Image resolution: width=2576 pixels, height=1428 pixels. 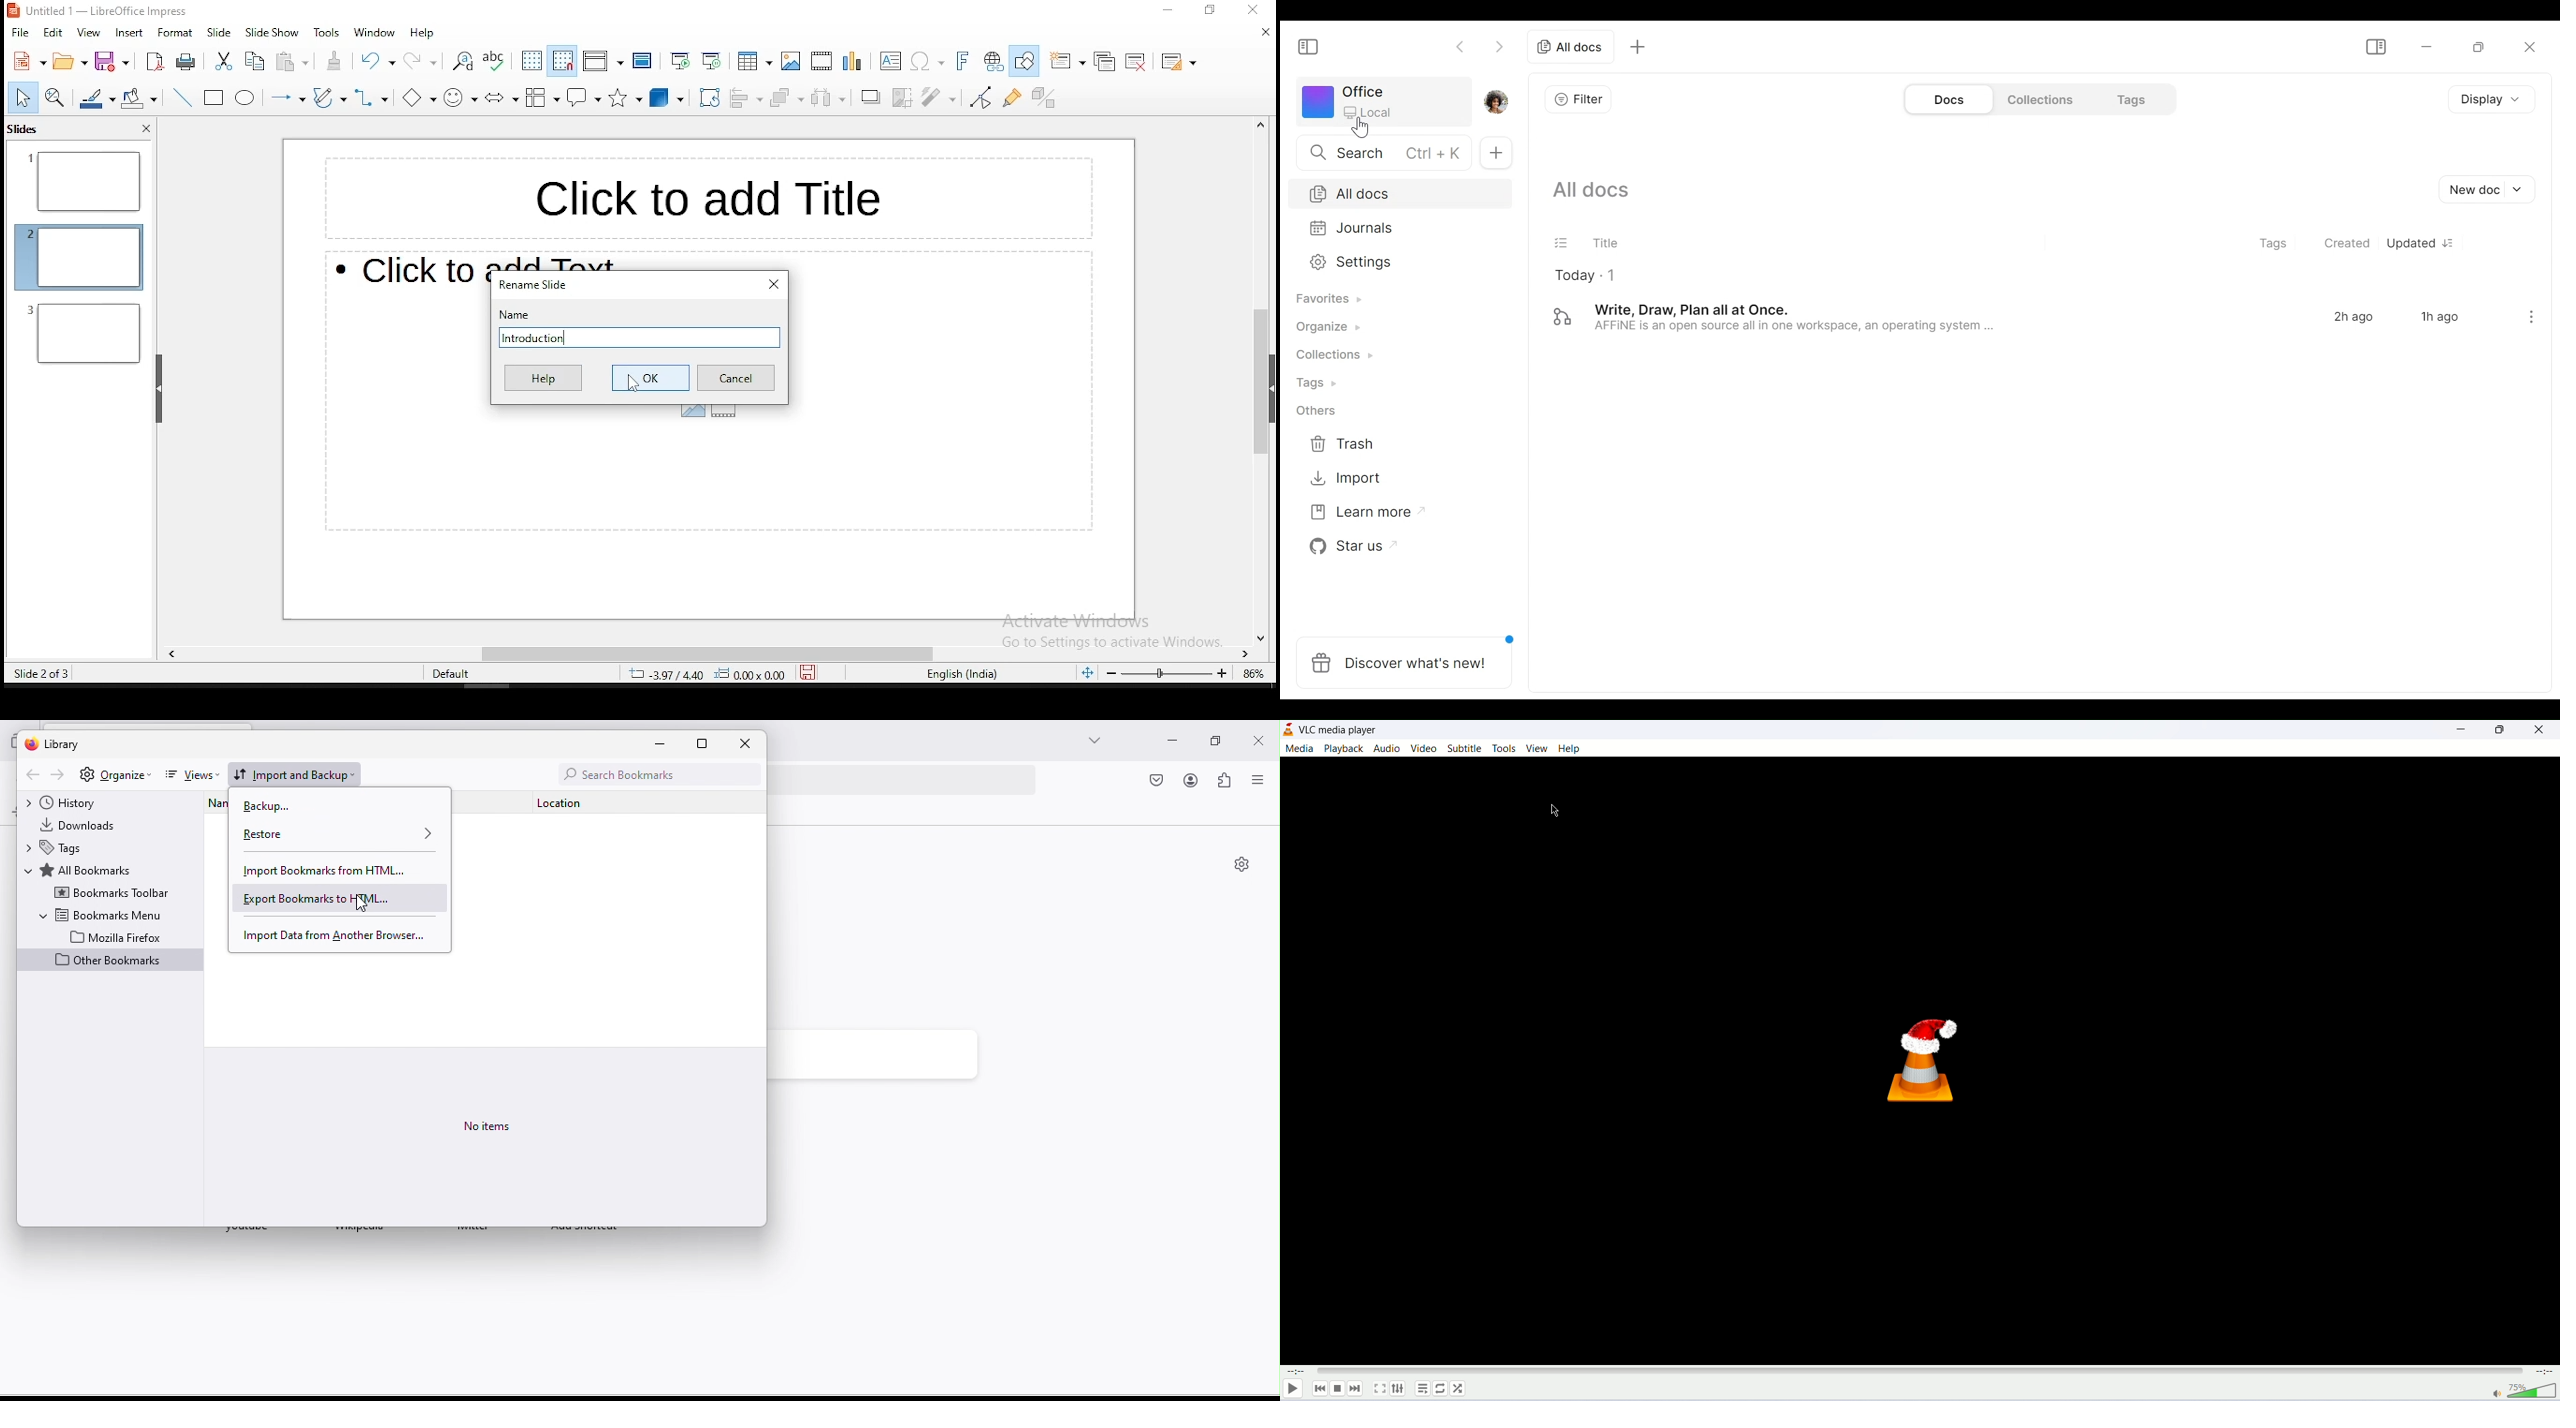 I want to click on view, so click(x=1537, y=749).